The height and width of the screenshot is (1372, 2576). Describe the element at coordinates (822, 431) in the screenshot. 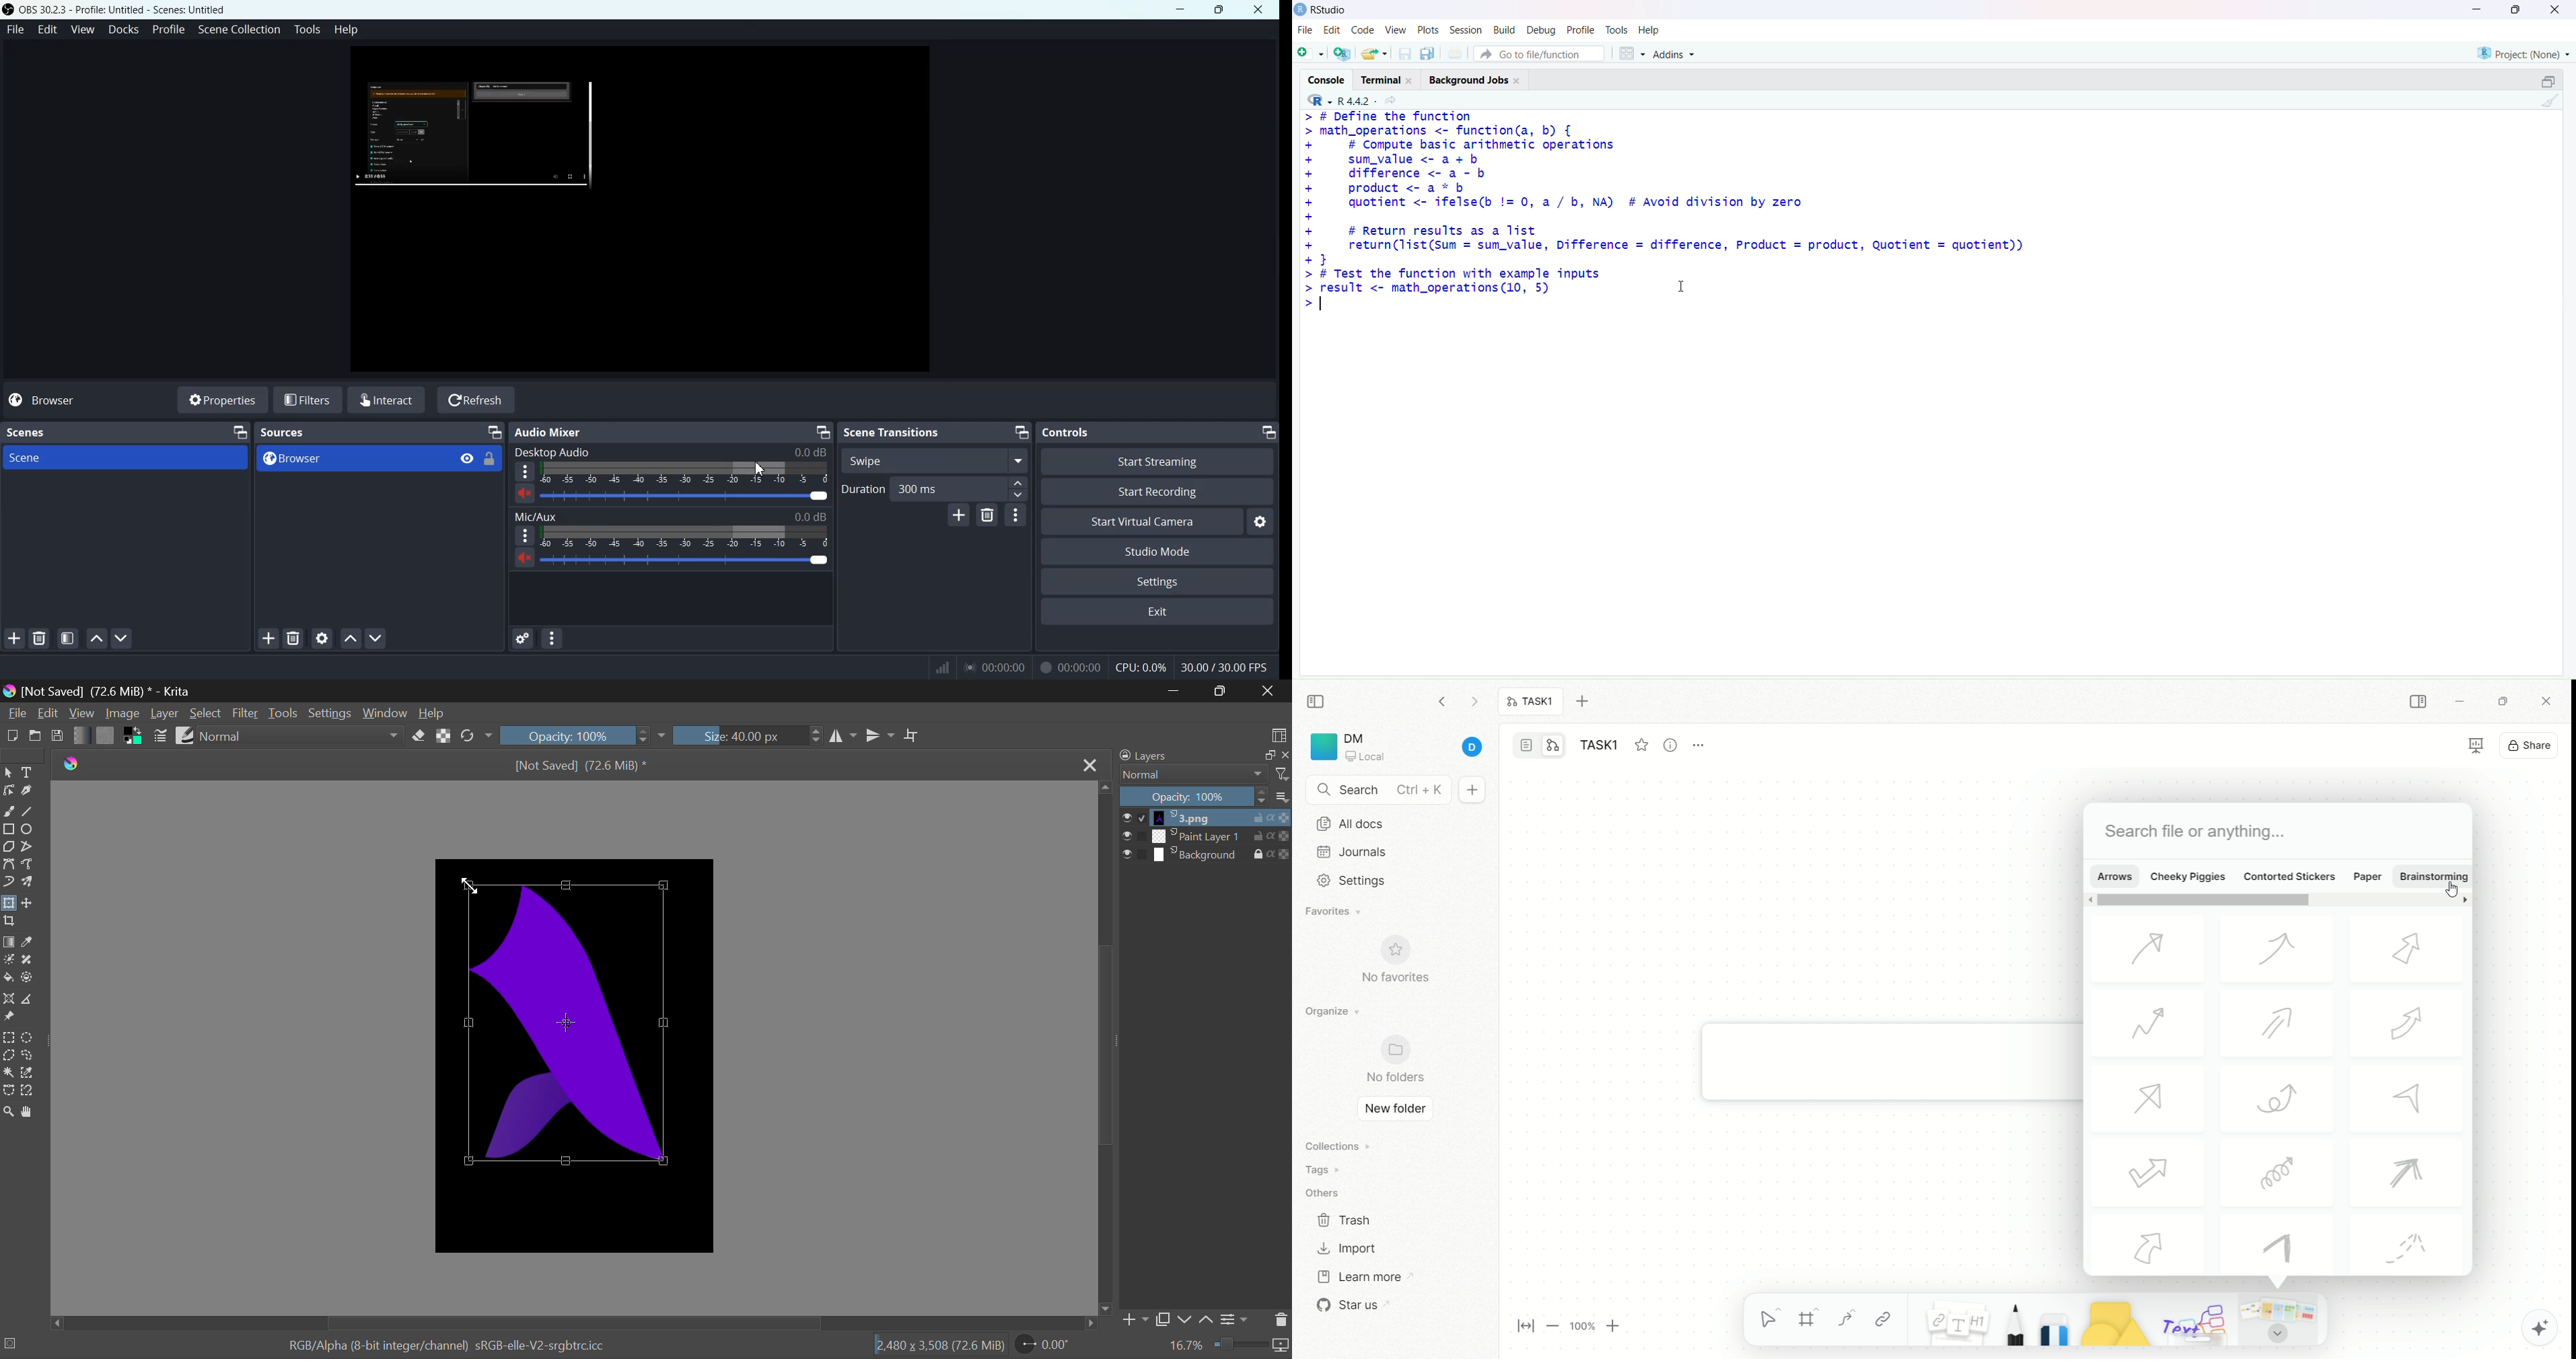

I see `Minimize` at that location.